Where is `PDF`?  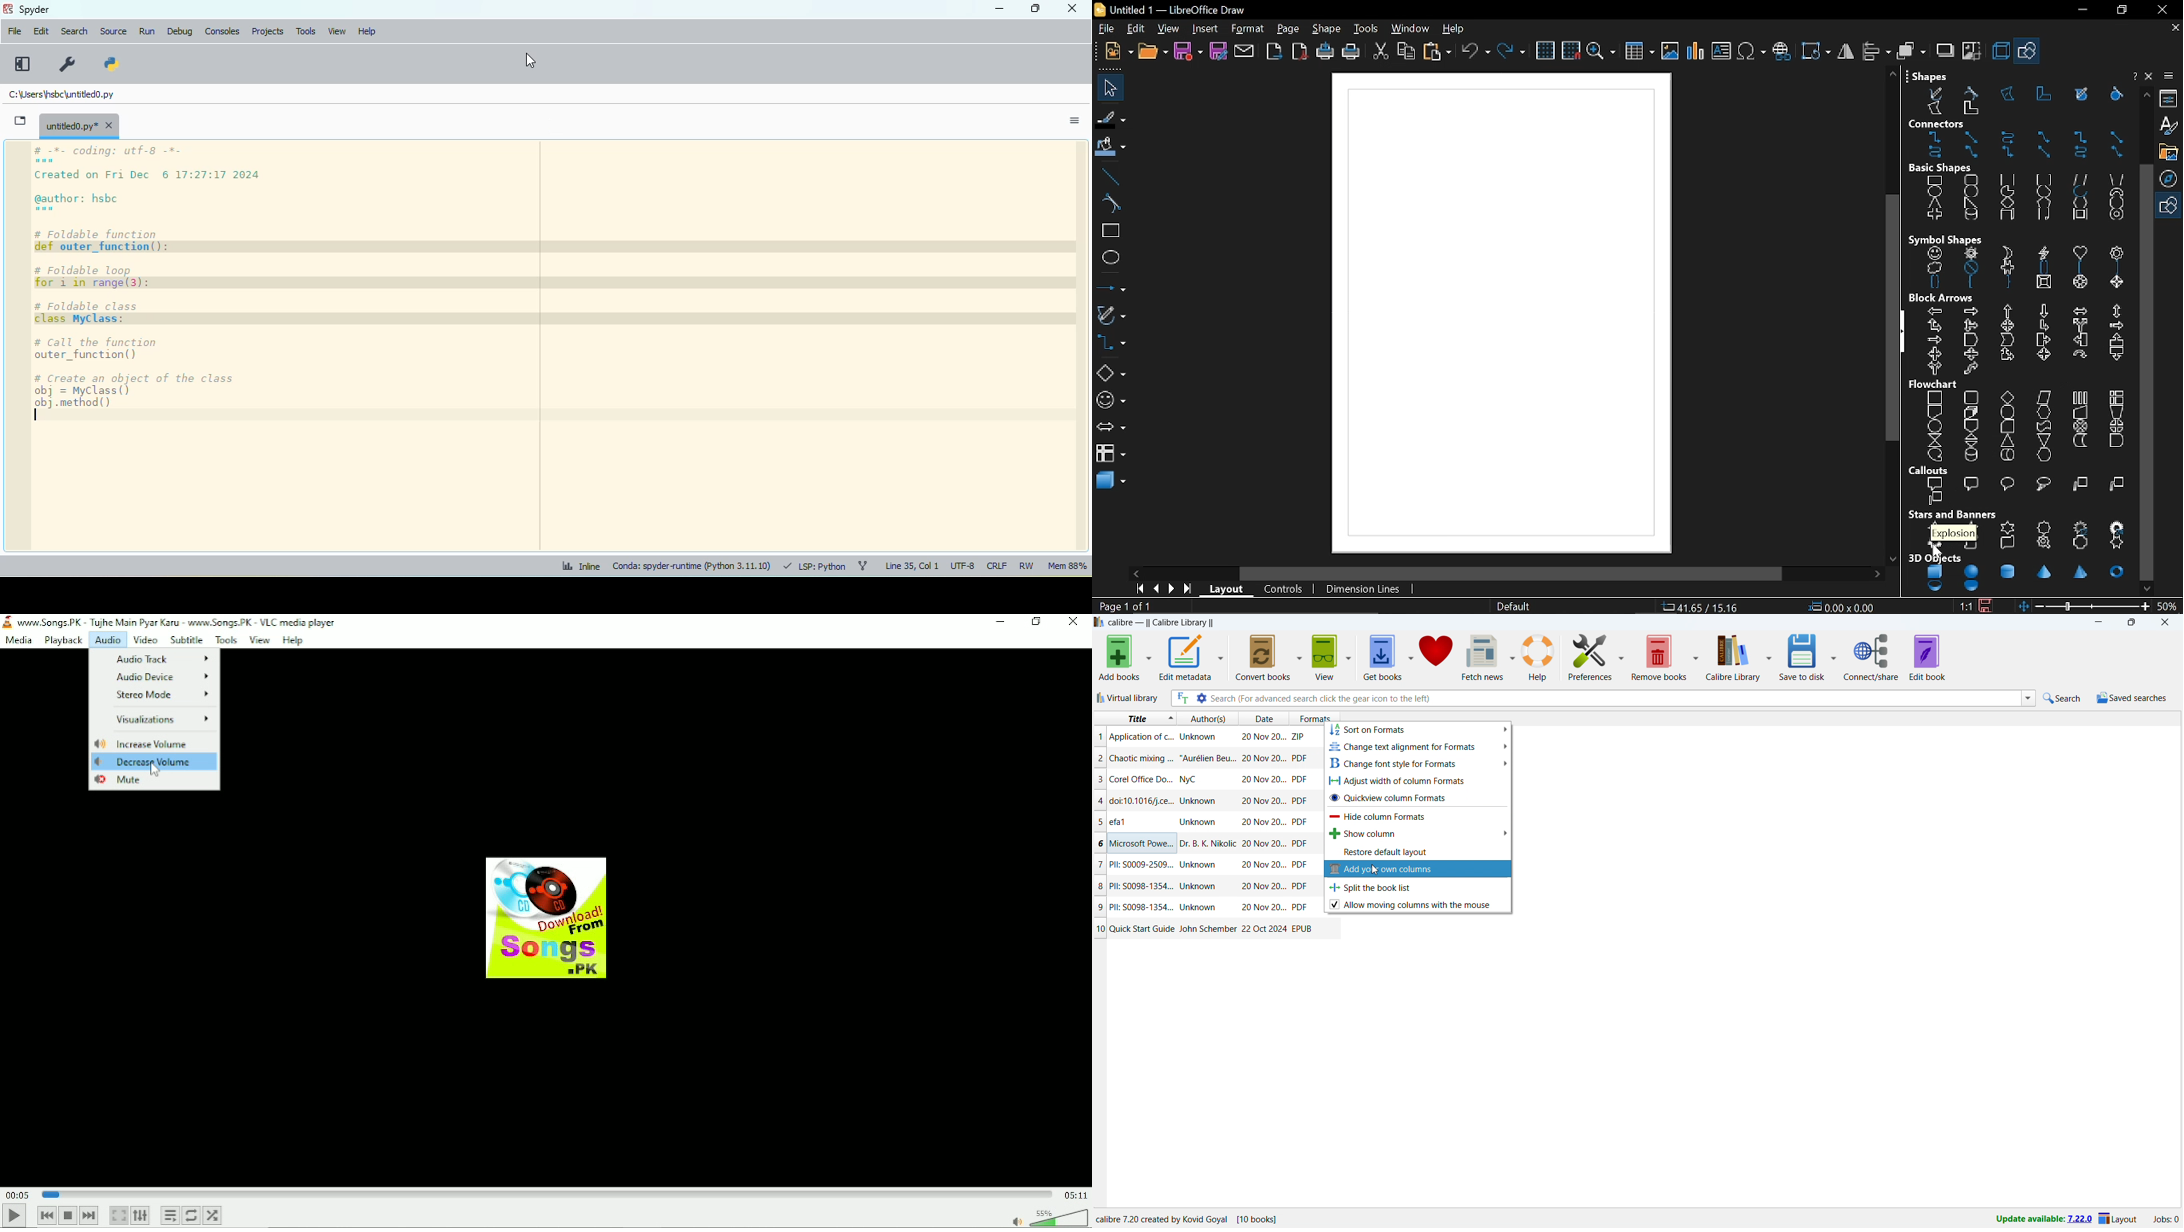 PDF is located at coordinates (1301, 822).